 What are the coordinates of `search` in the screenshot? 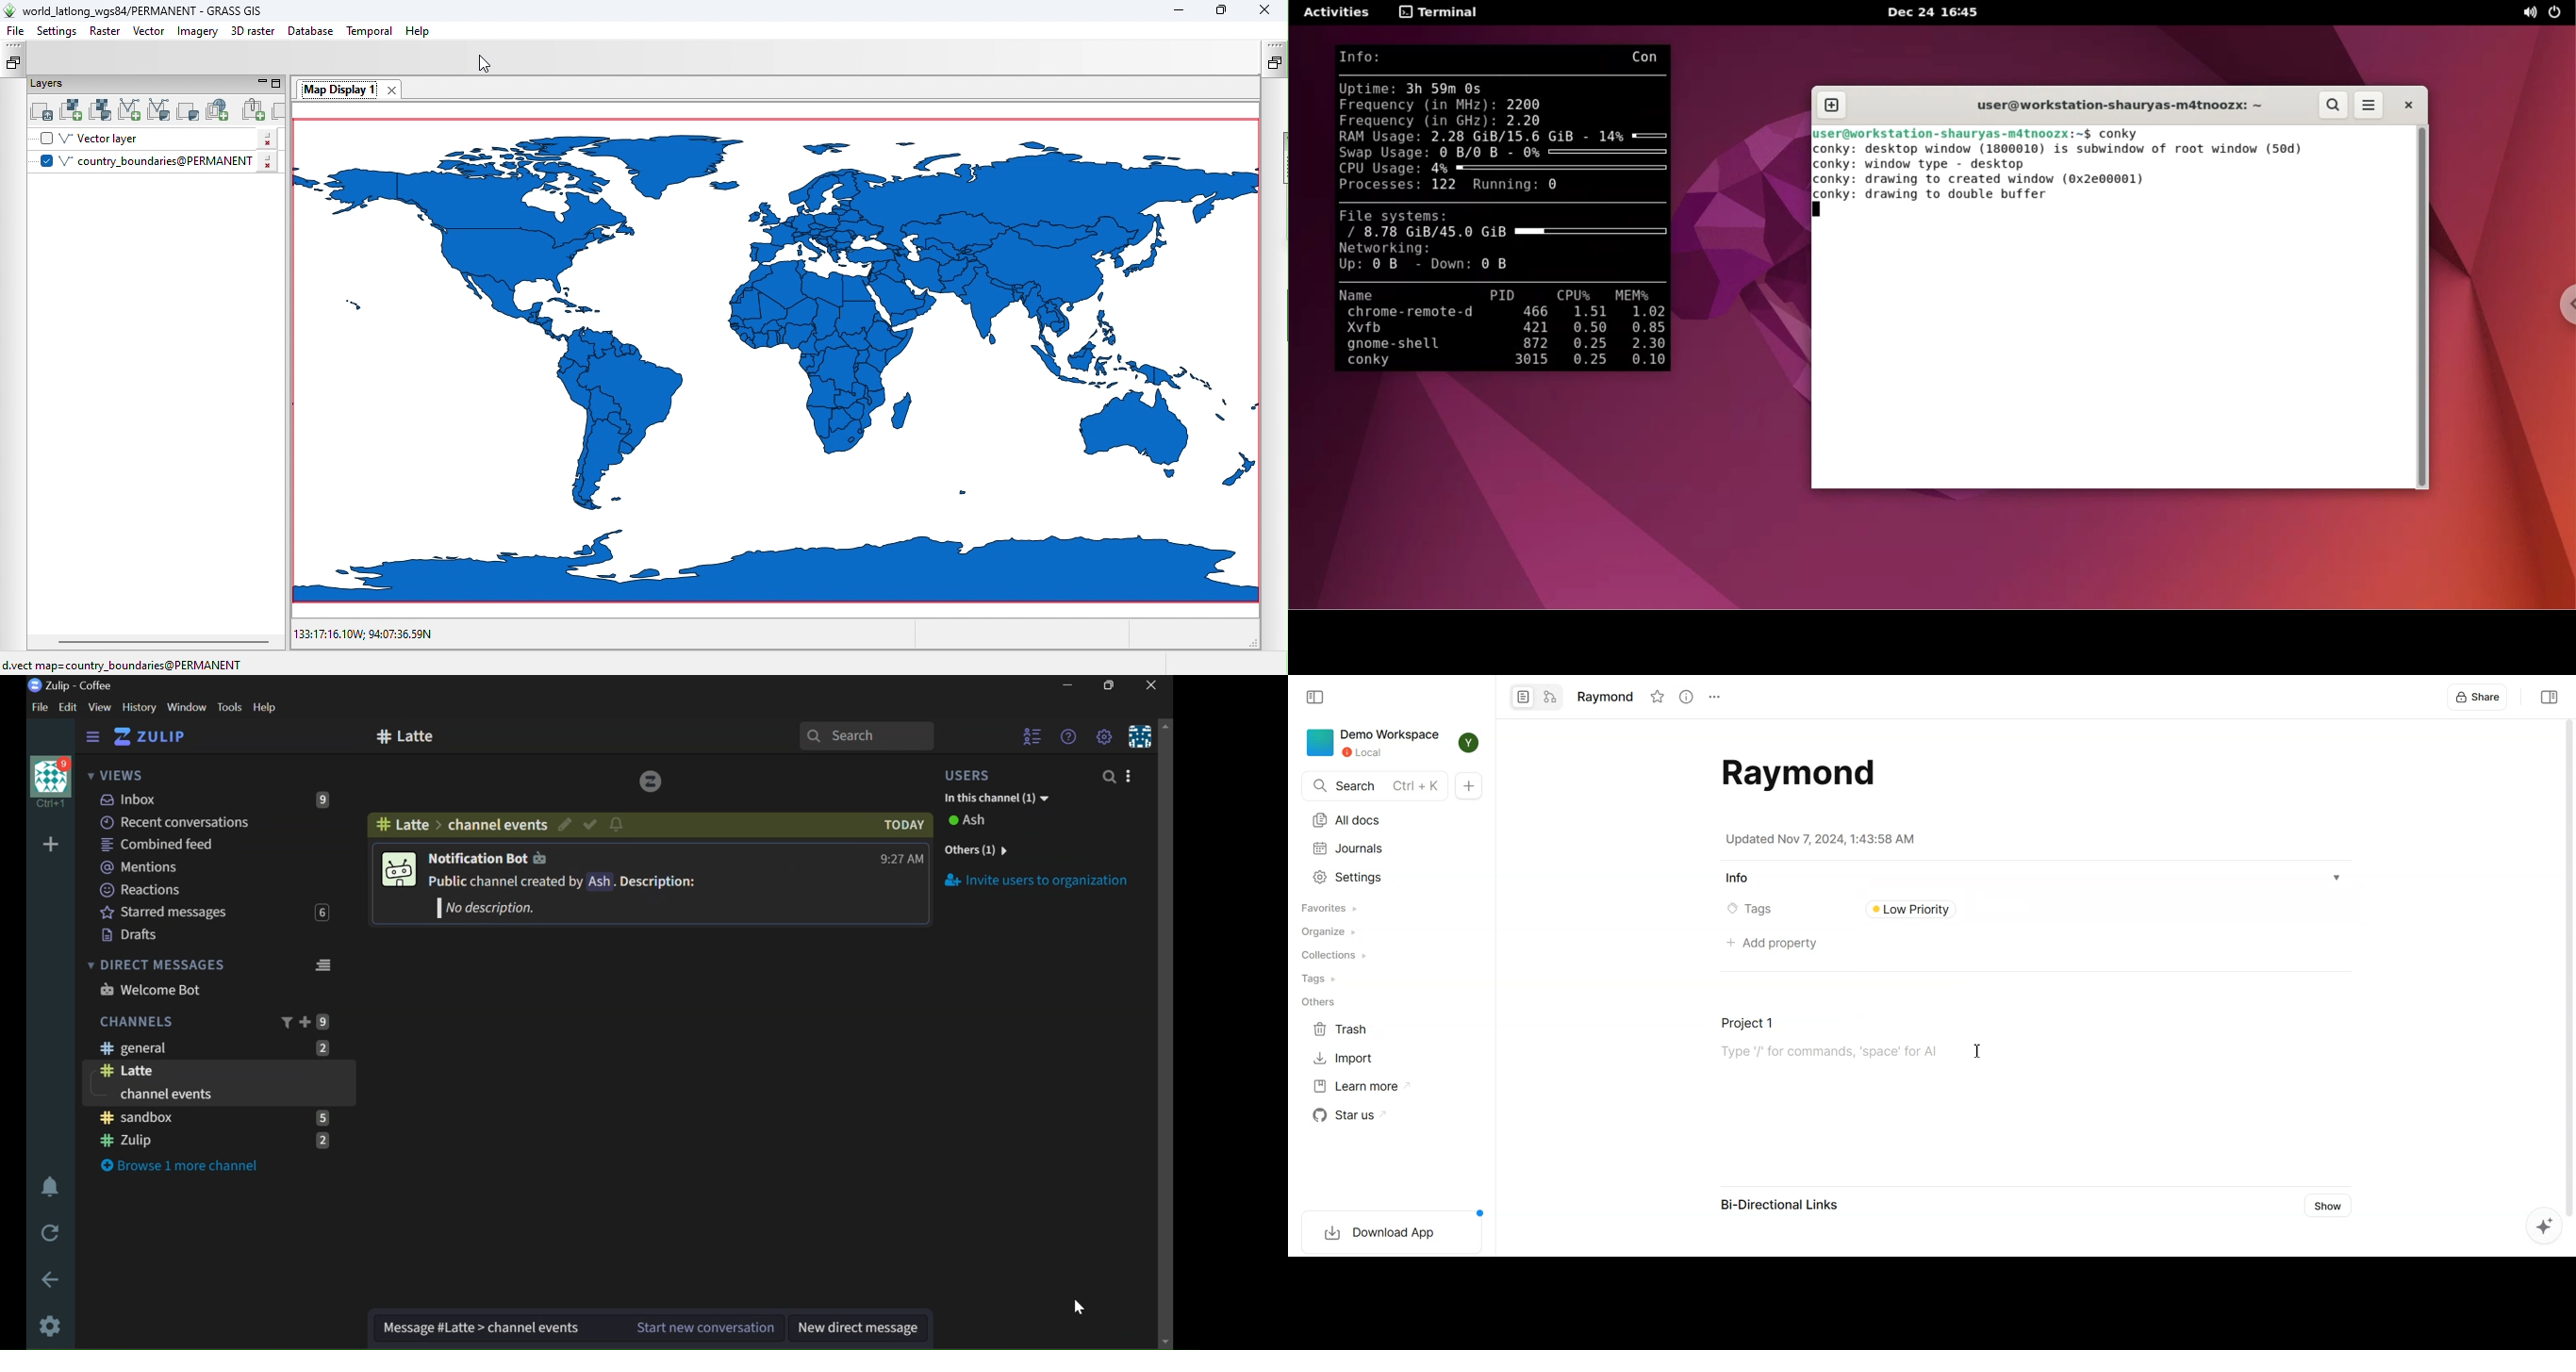 It's located at (866, 735).